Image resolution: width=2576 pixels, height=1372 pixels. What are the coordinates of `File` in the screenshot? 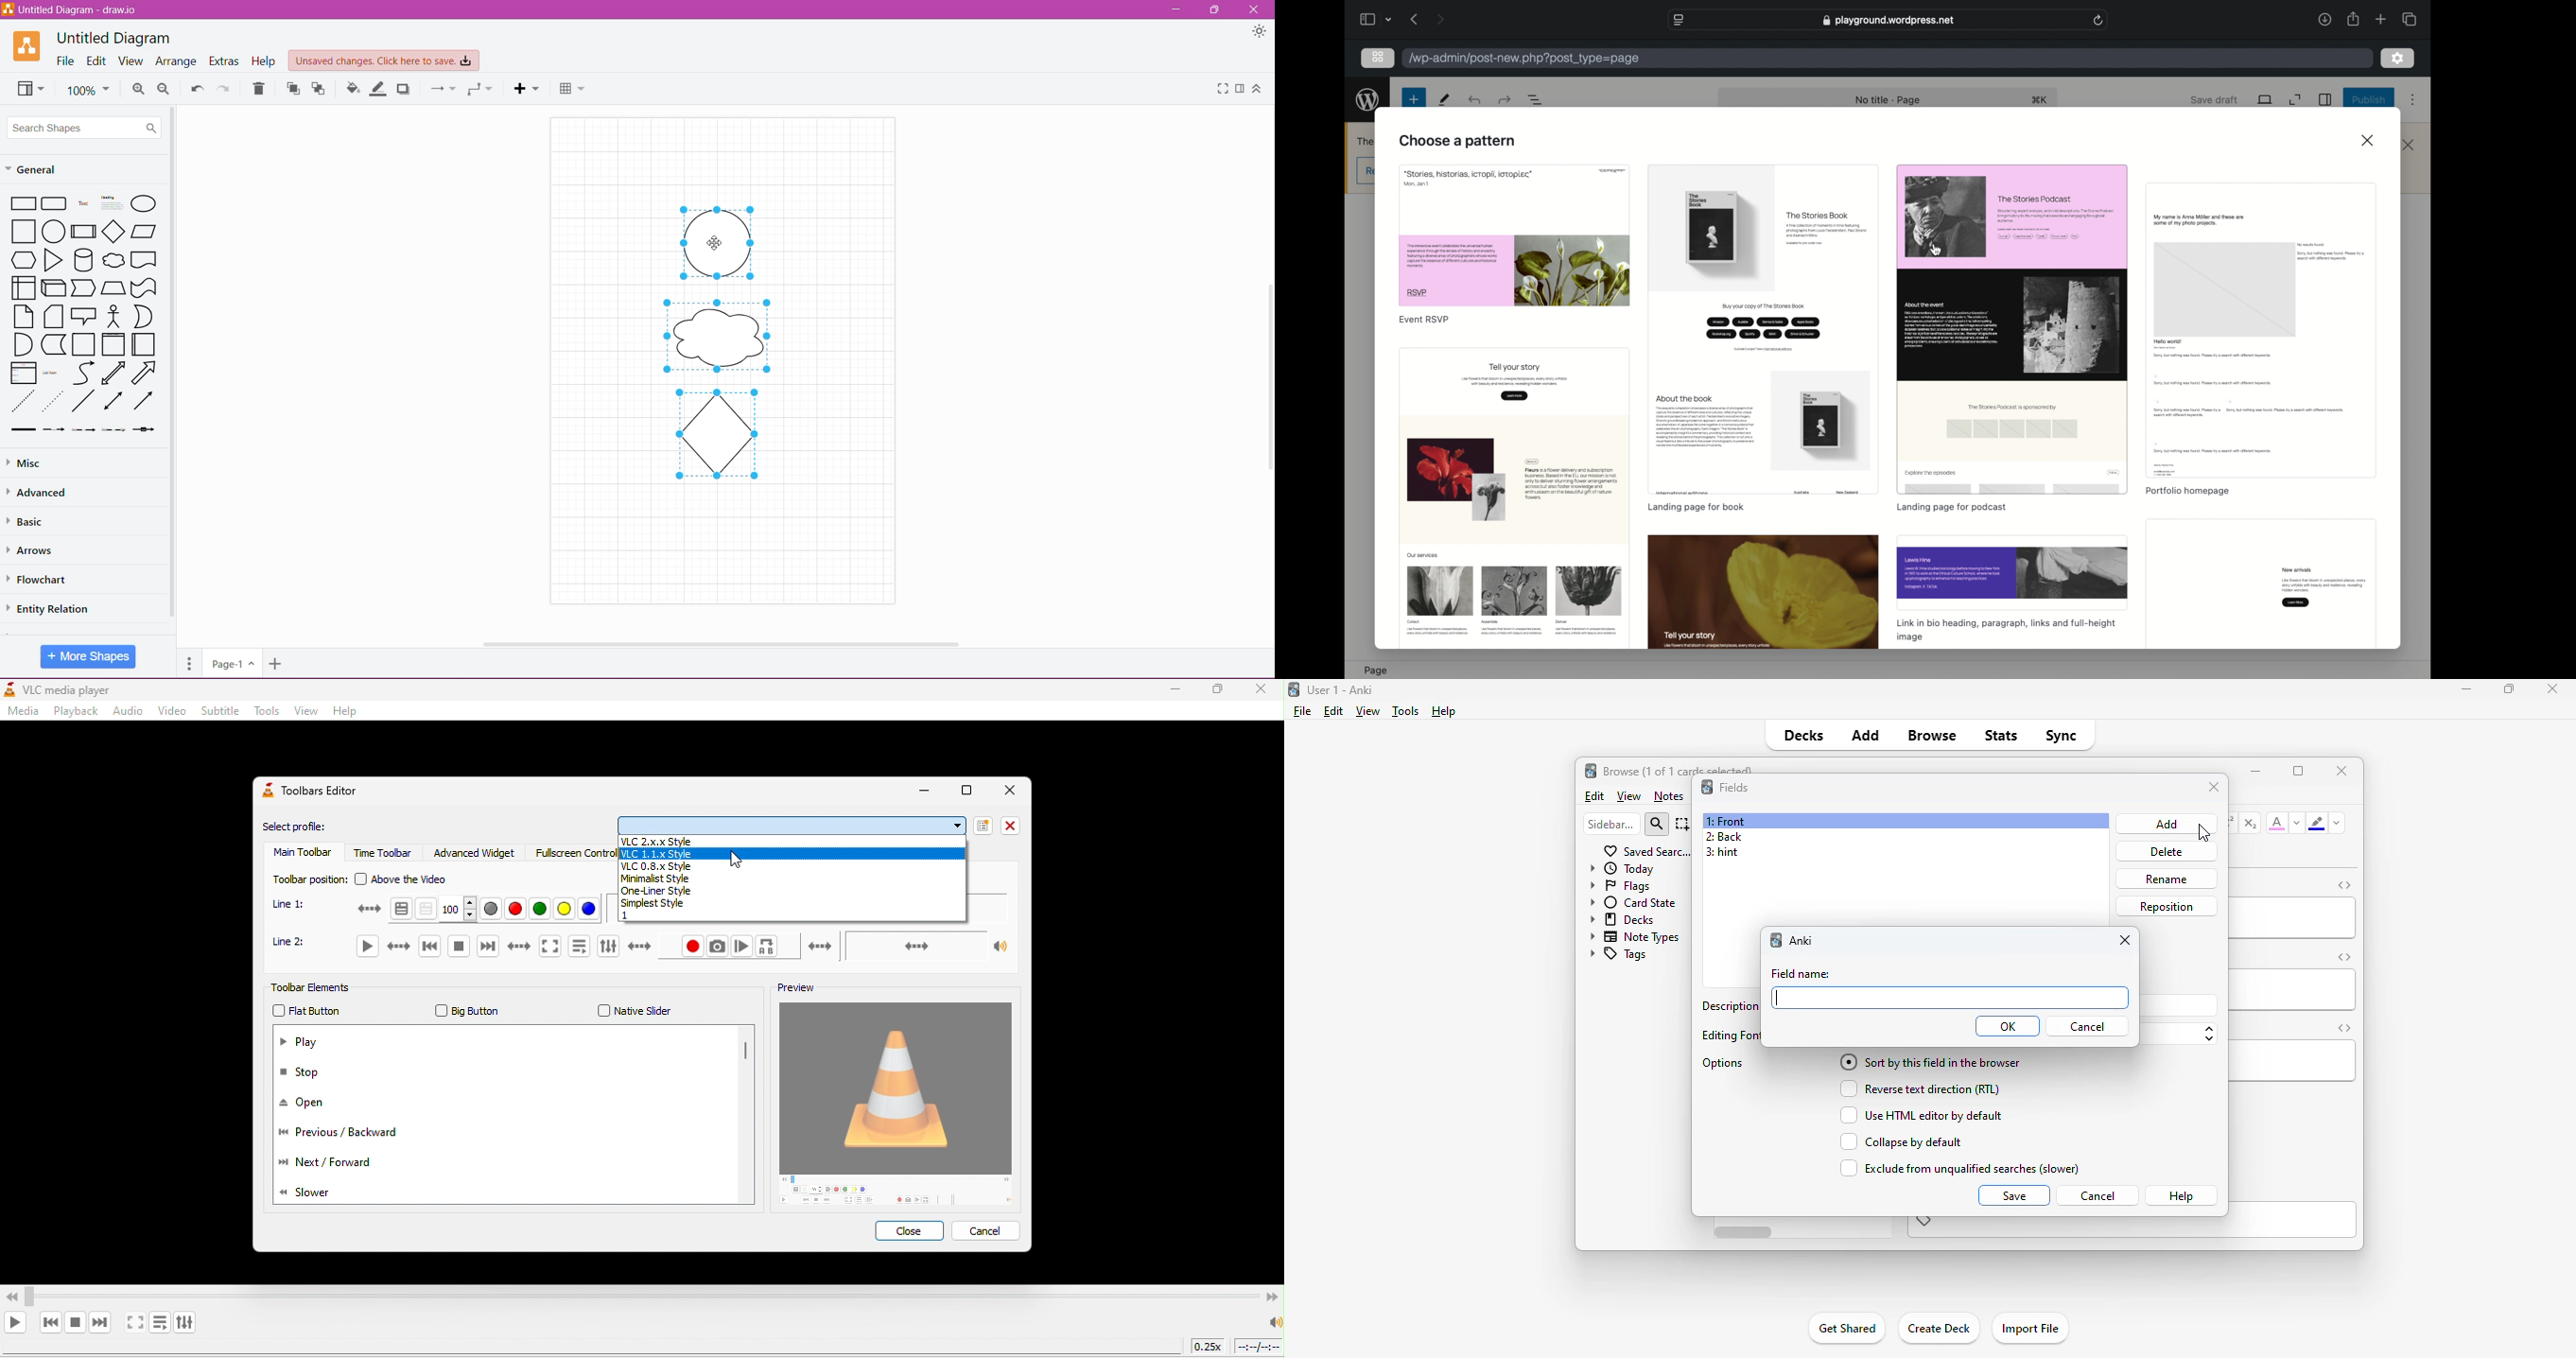 It's located at (66, 61).